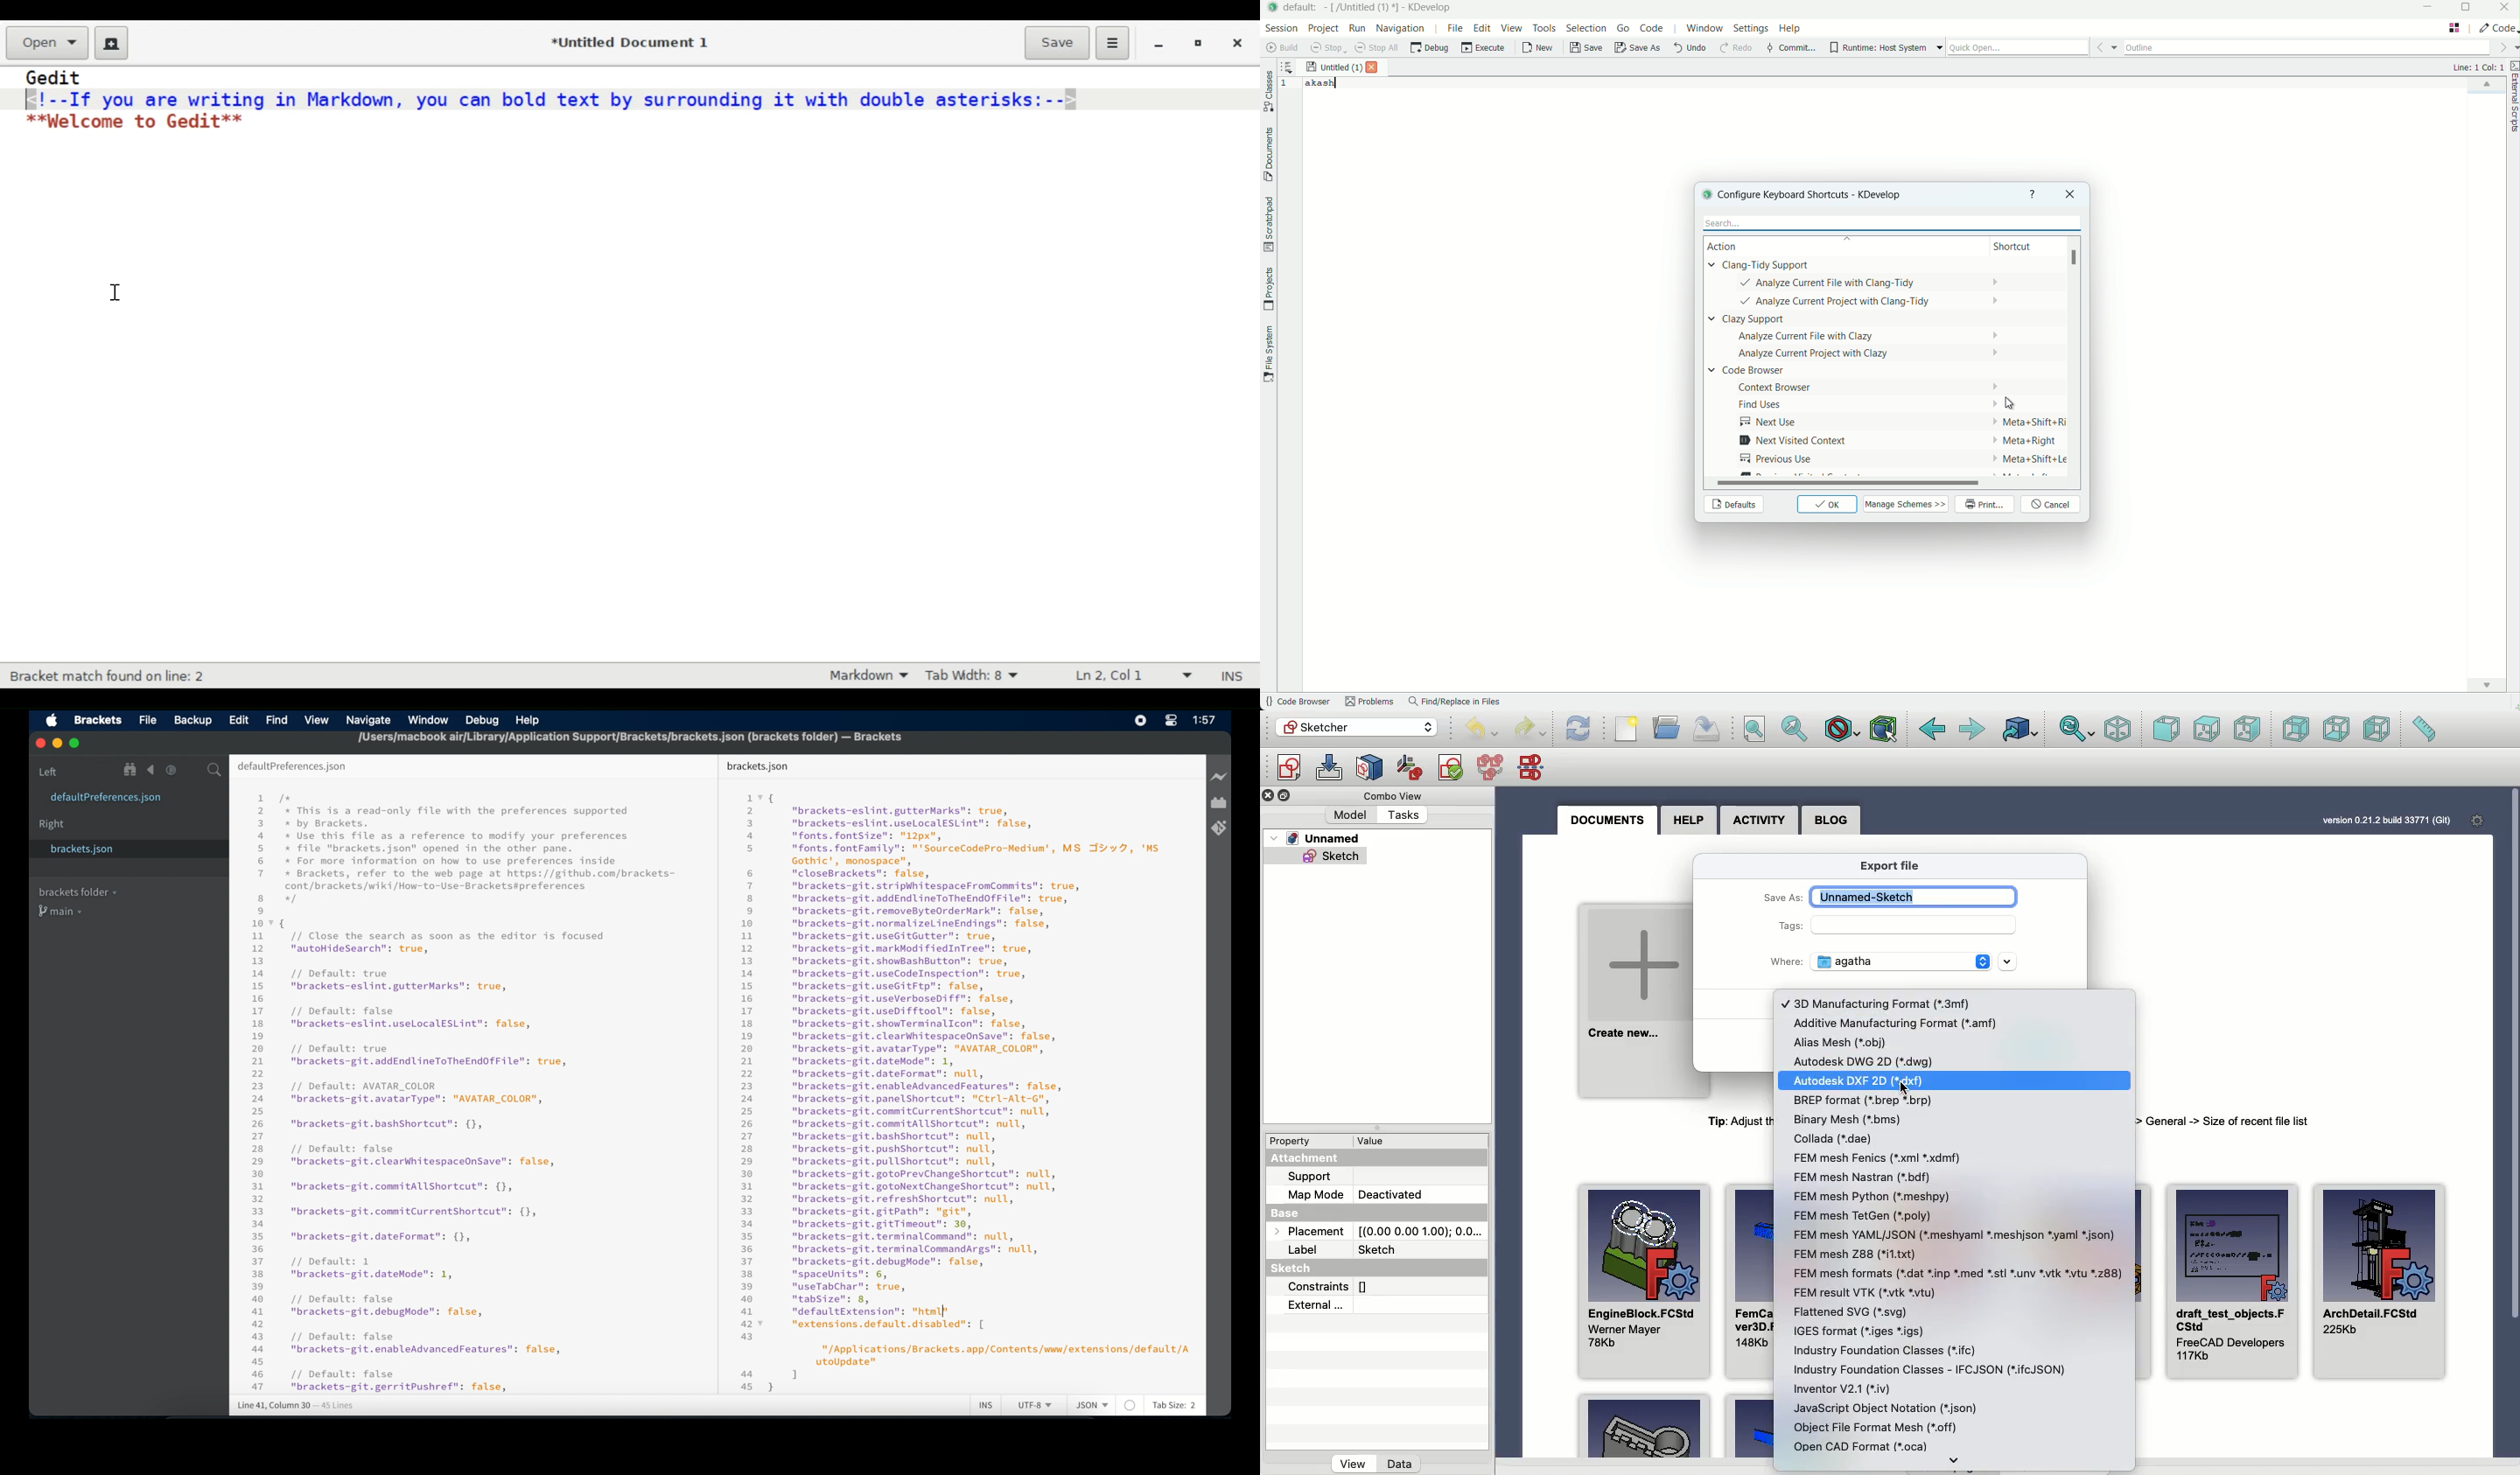 The width and height of the screenshot is (2520, 1484). I want to click on right, so click(52, 825).